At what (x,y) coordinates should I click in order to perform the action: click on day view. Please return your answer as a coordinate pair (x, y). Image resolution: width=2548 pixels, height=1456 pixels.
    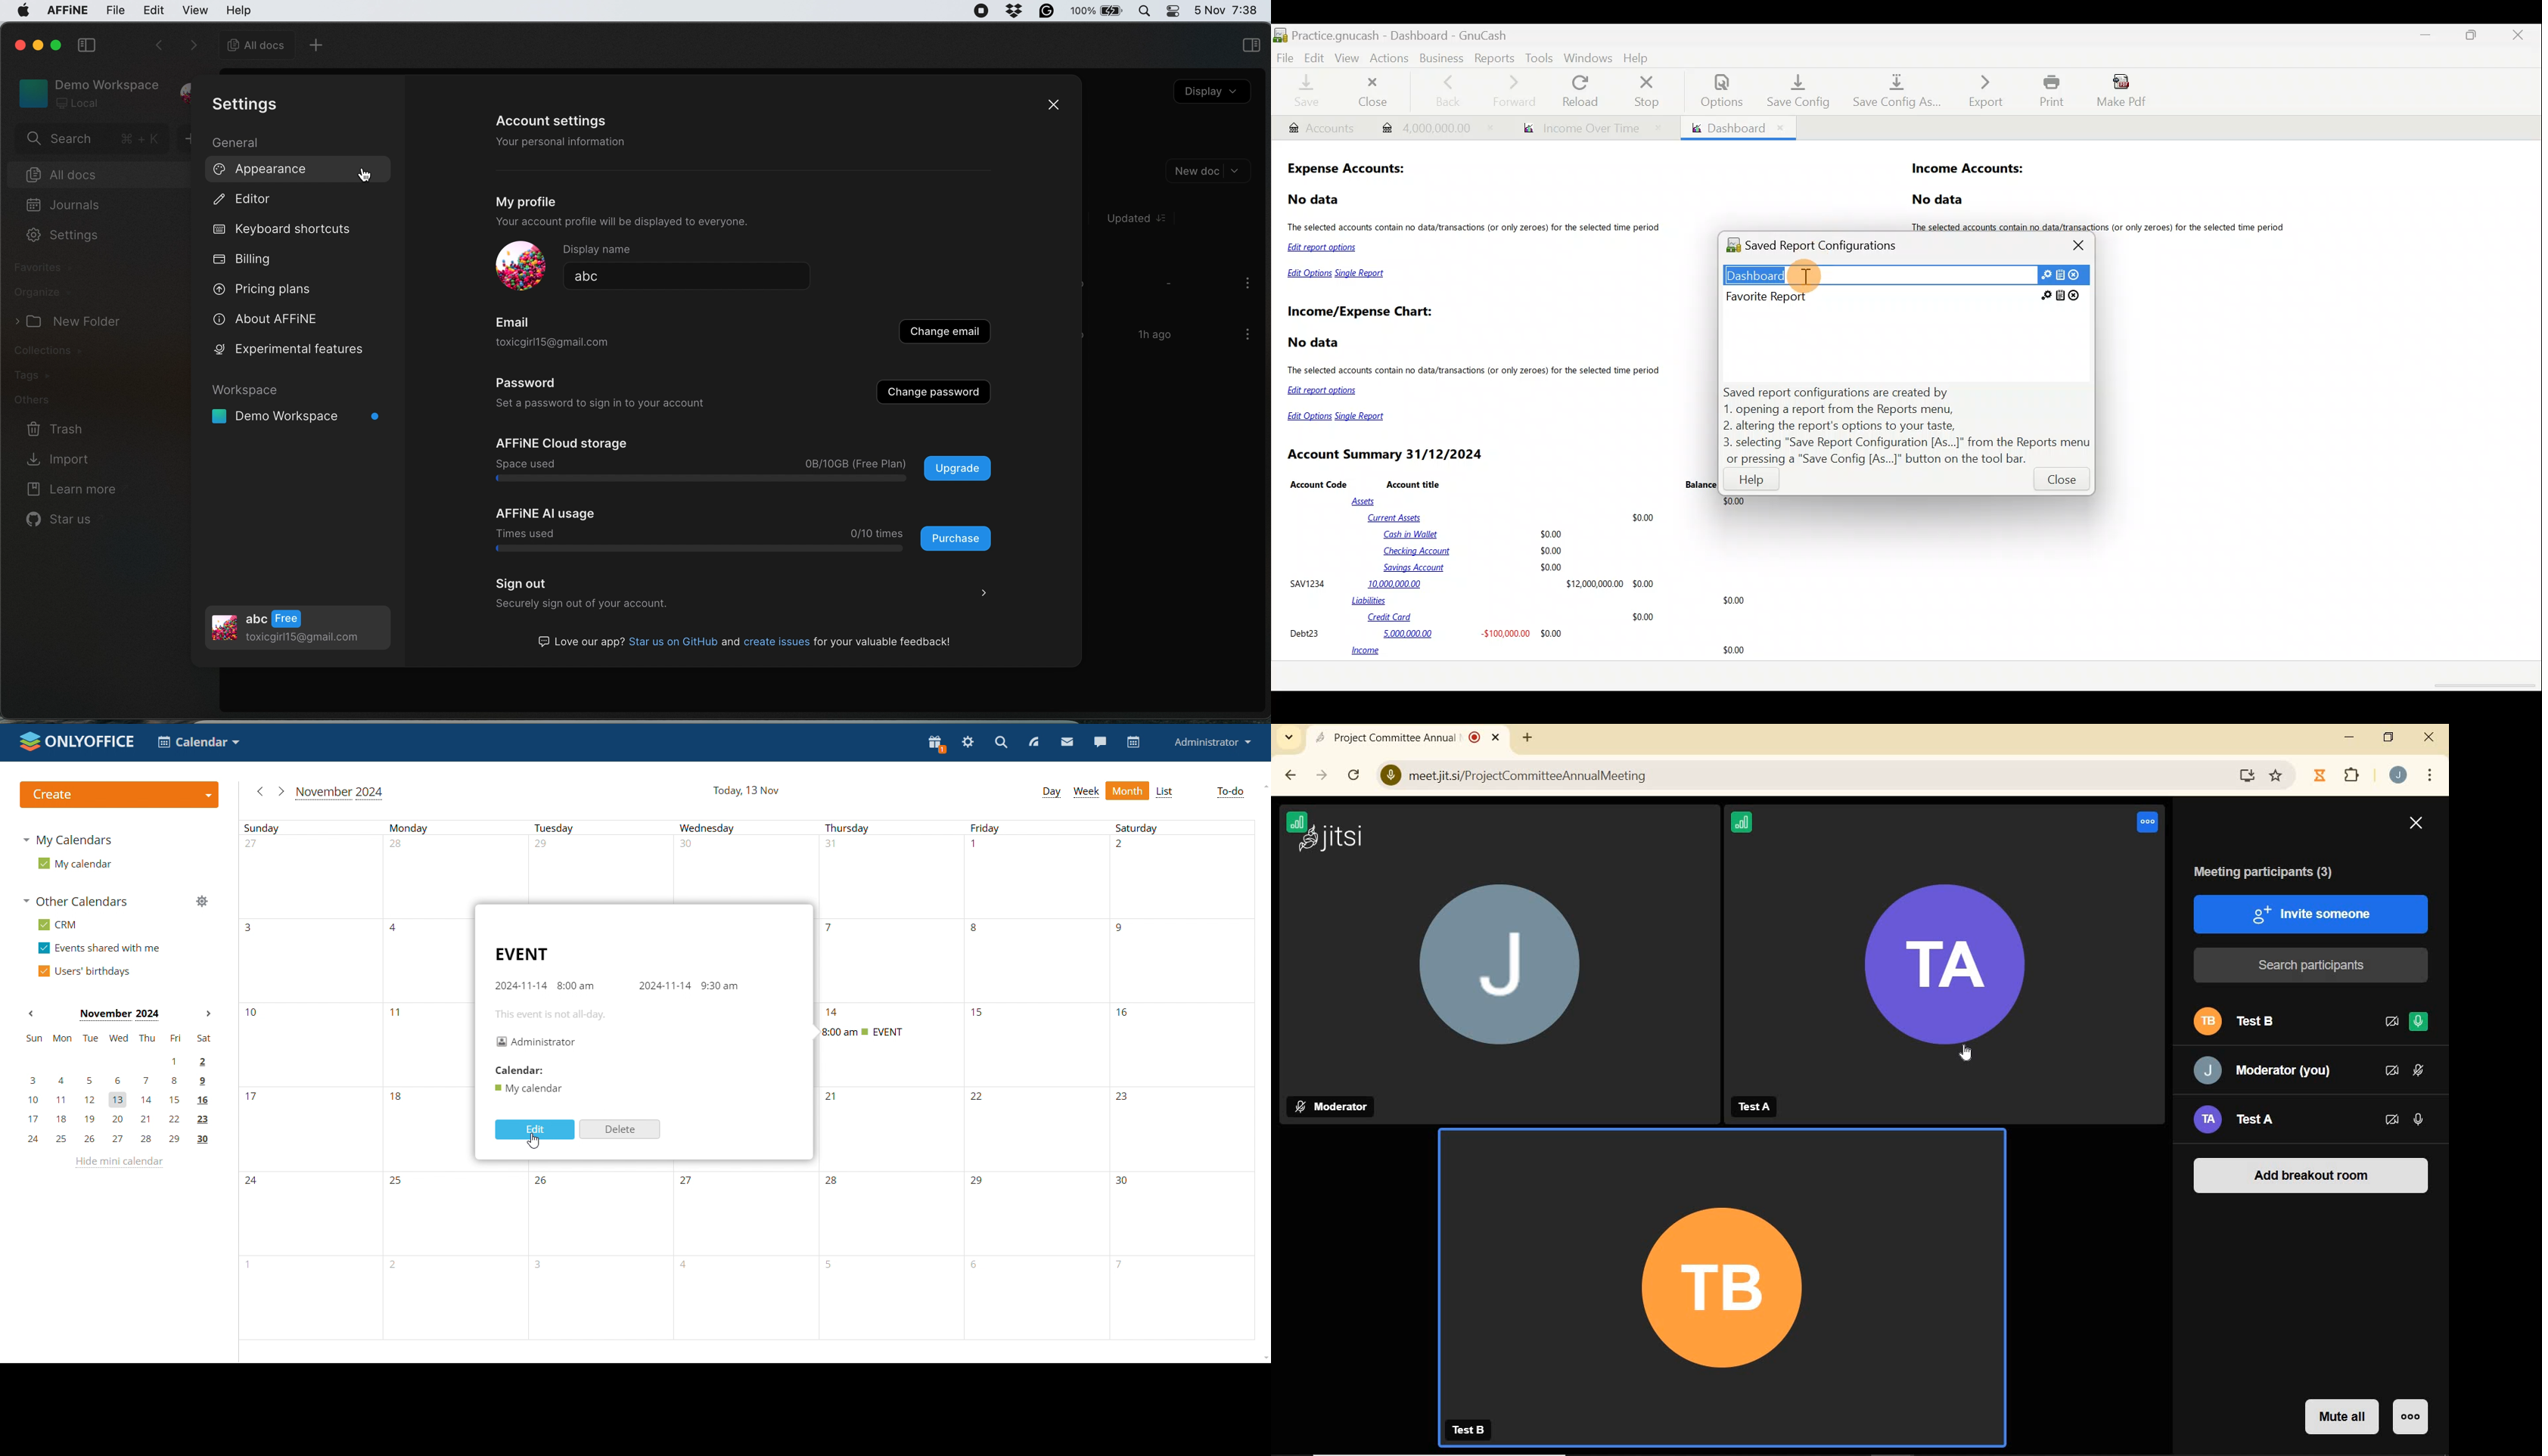
    Looking at the image, I should click on (1053, 793).